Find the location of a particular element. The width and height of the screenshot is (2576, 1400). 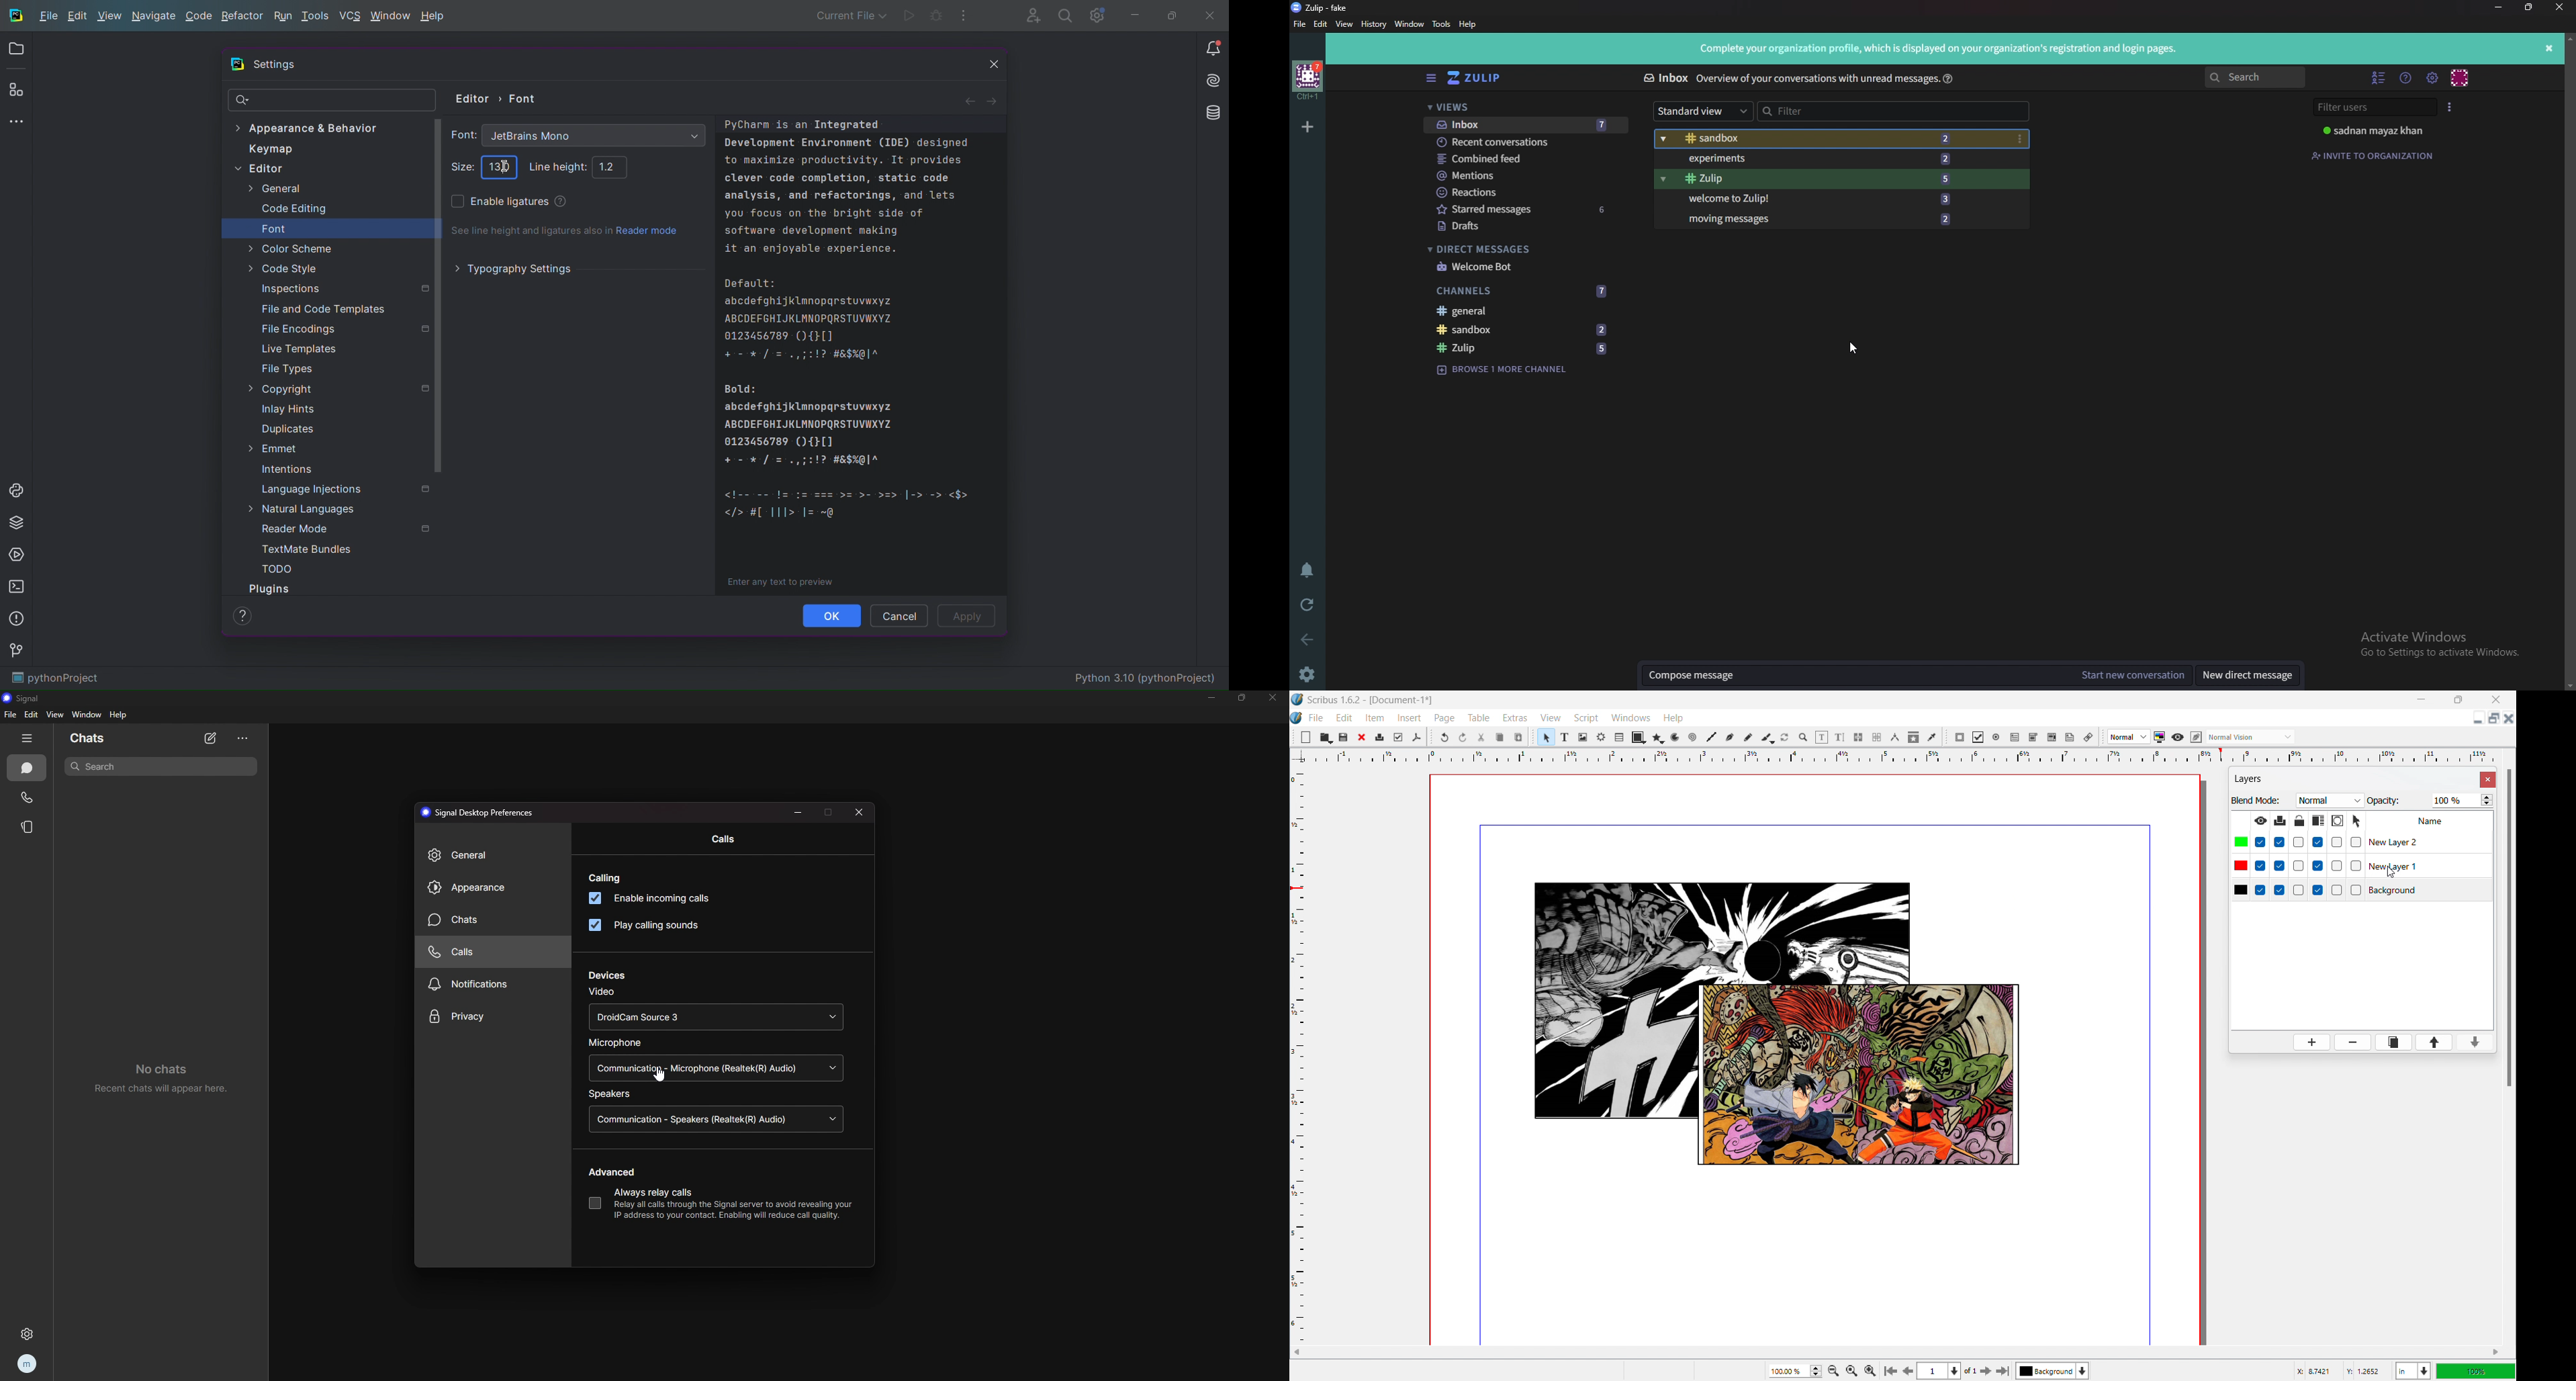

new is located at coordinates (1306, 737).